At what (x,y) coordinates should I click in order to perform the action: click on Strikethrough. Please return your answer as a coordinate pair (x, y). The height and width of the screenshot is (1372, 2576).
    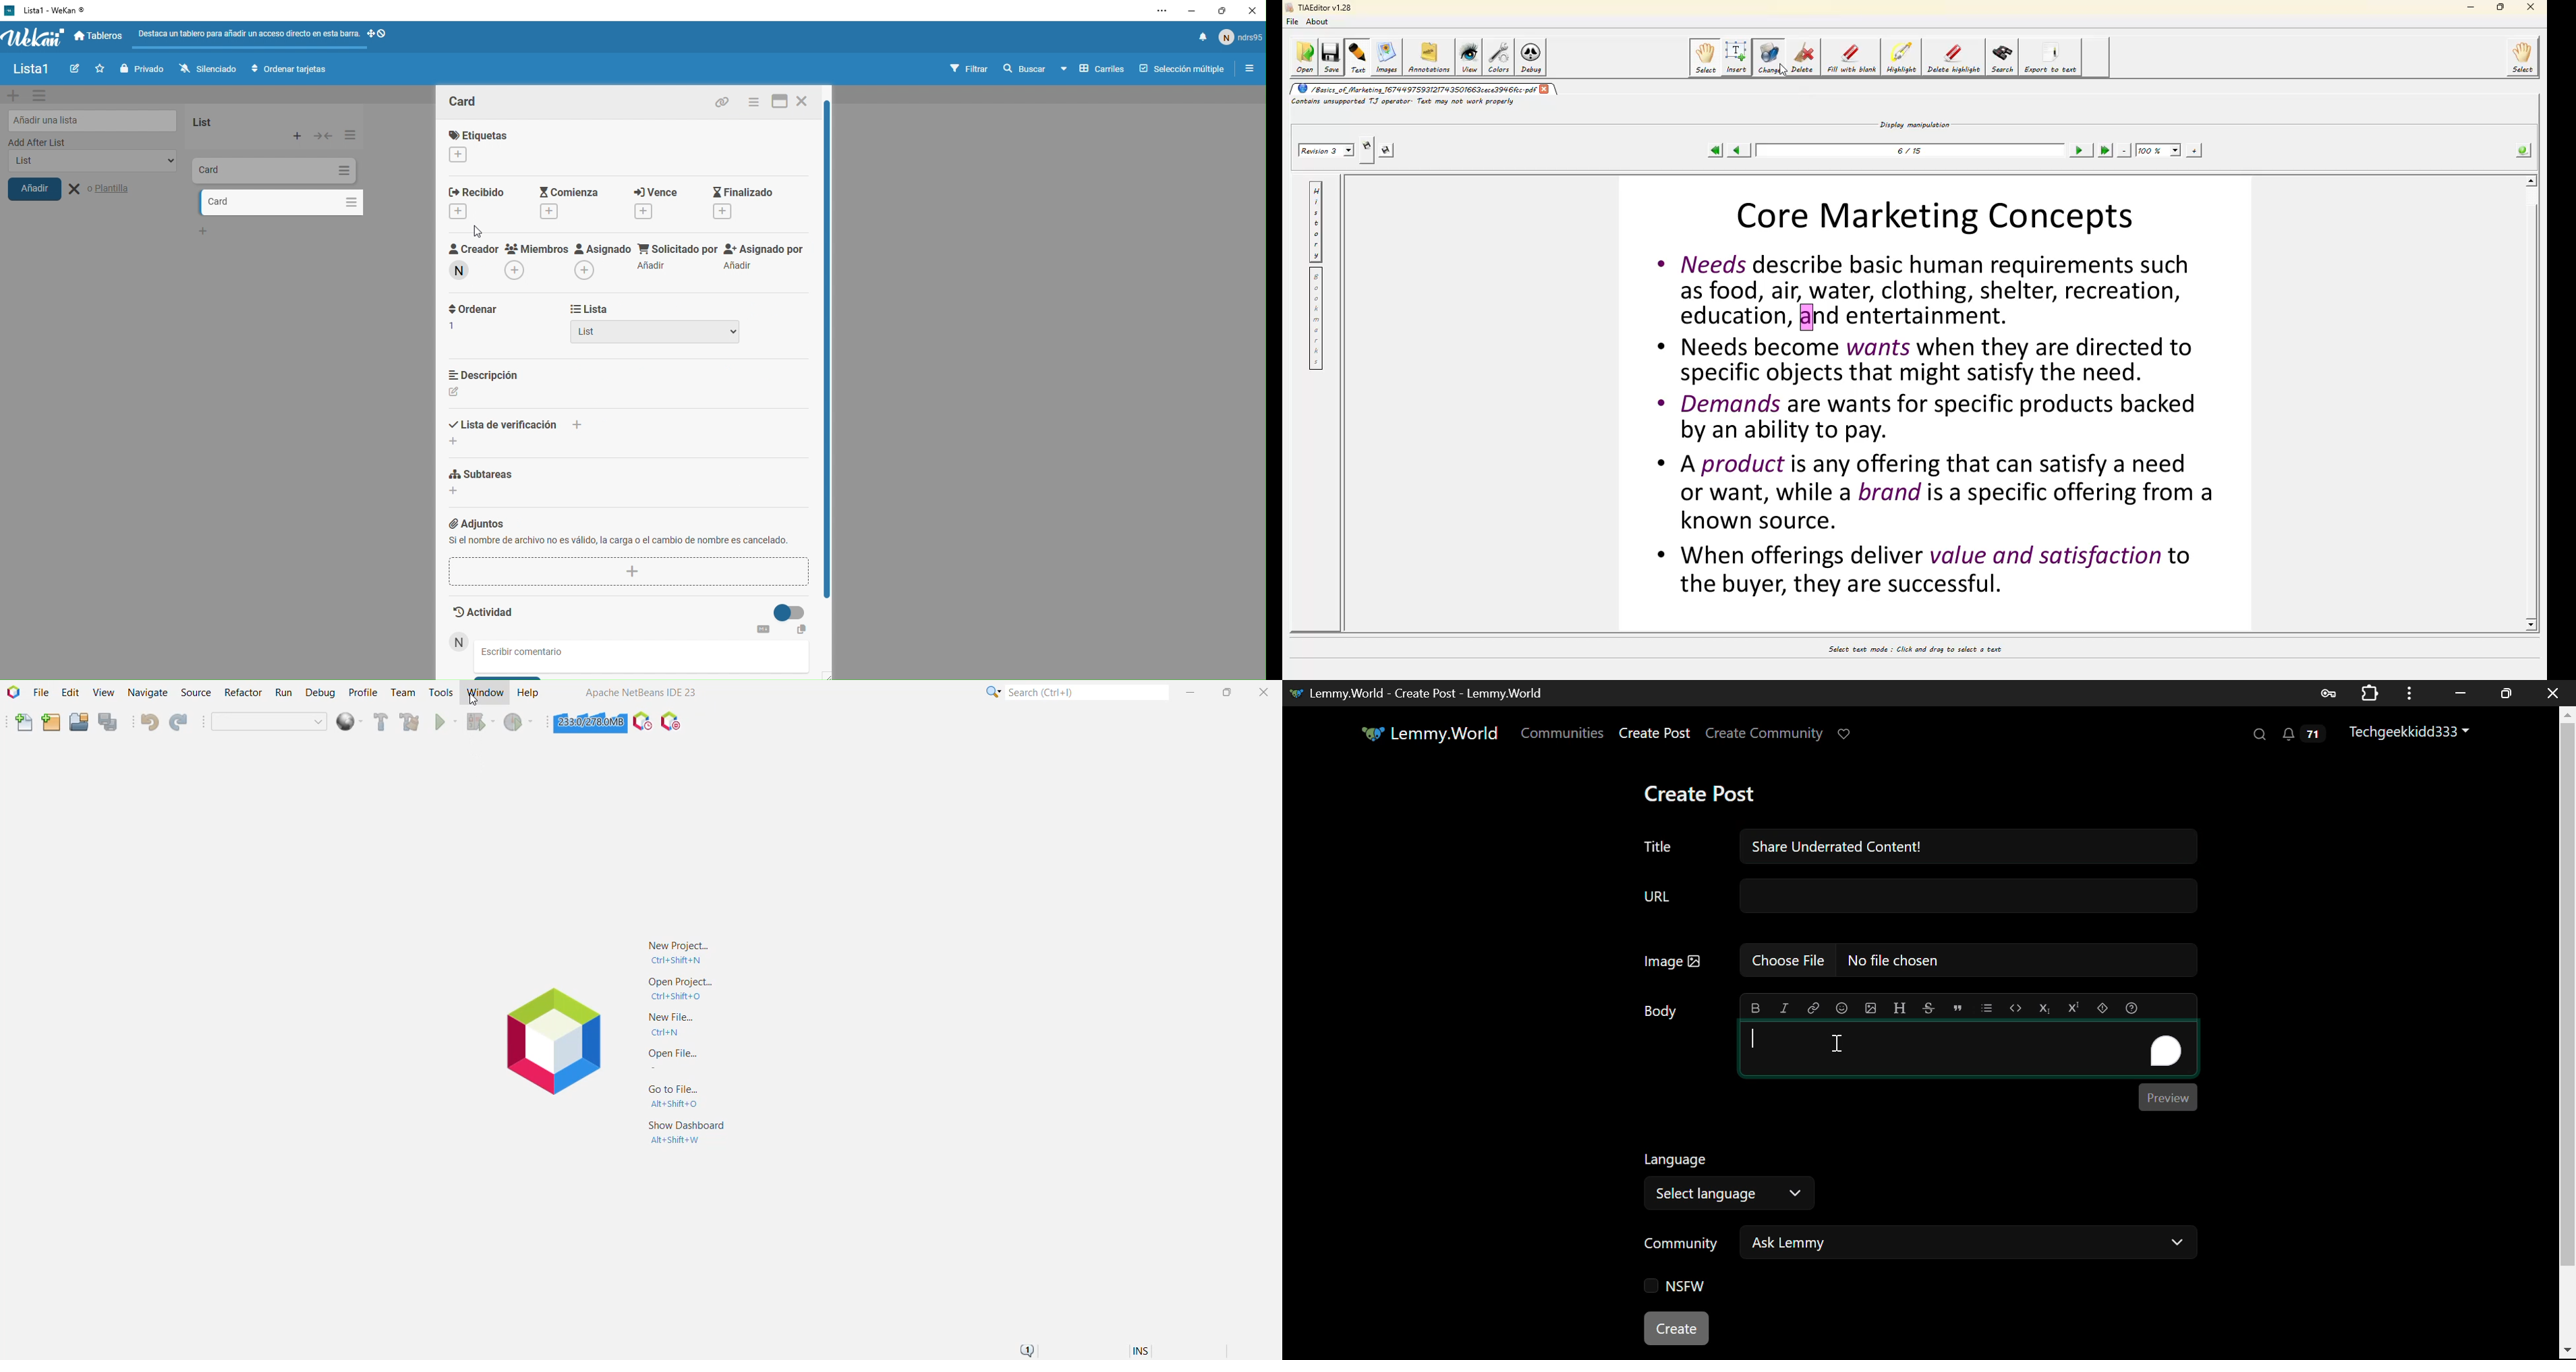
    Looking at the image, I should click on (1928, 1008).